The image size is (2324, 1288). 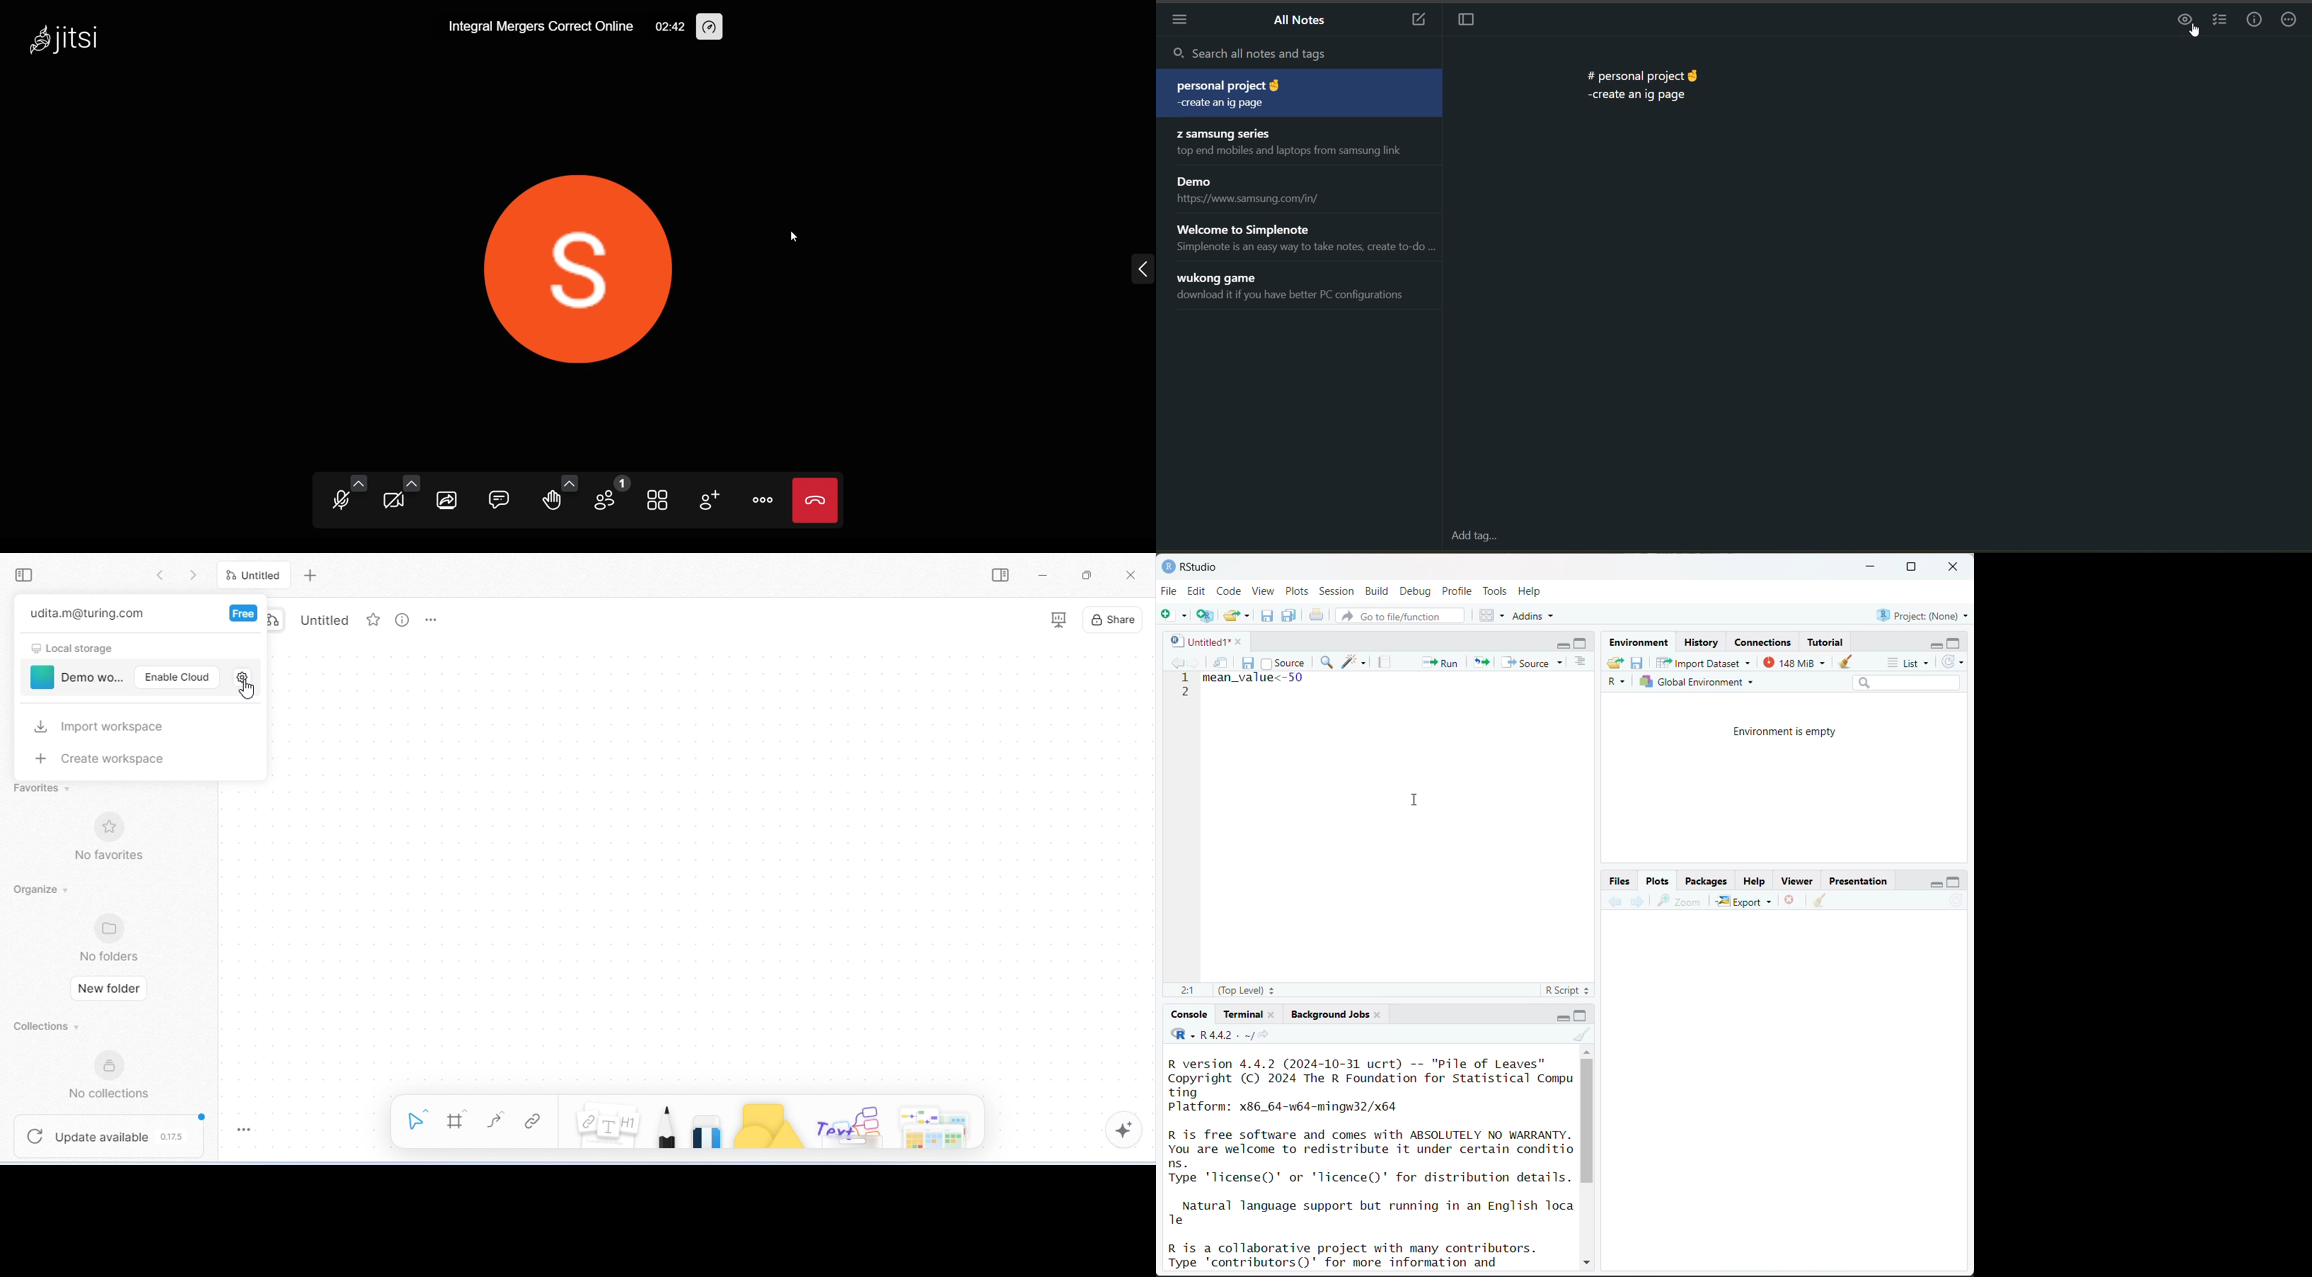 What do you see at coordinates (1616, 902) in the screenshot?
I see `previous plot` at bounding box center [1616, 902].